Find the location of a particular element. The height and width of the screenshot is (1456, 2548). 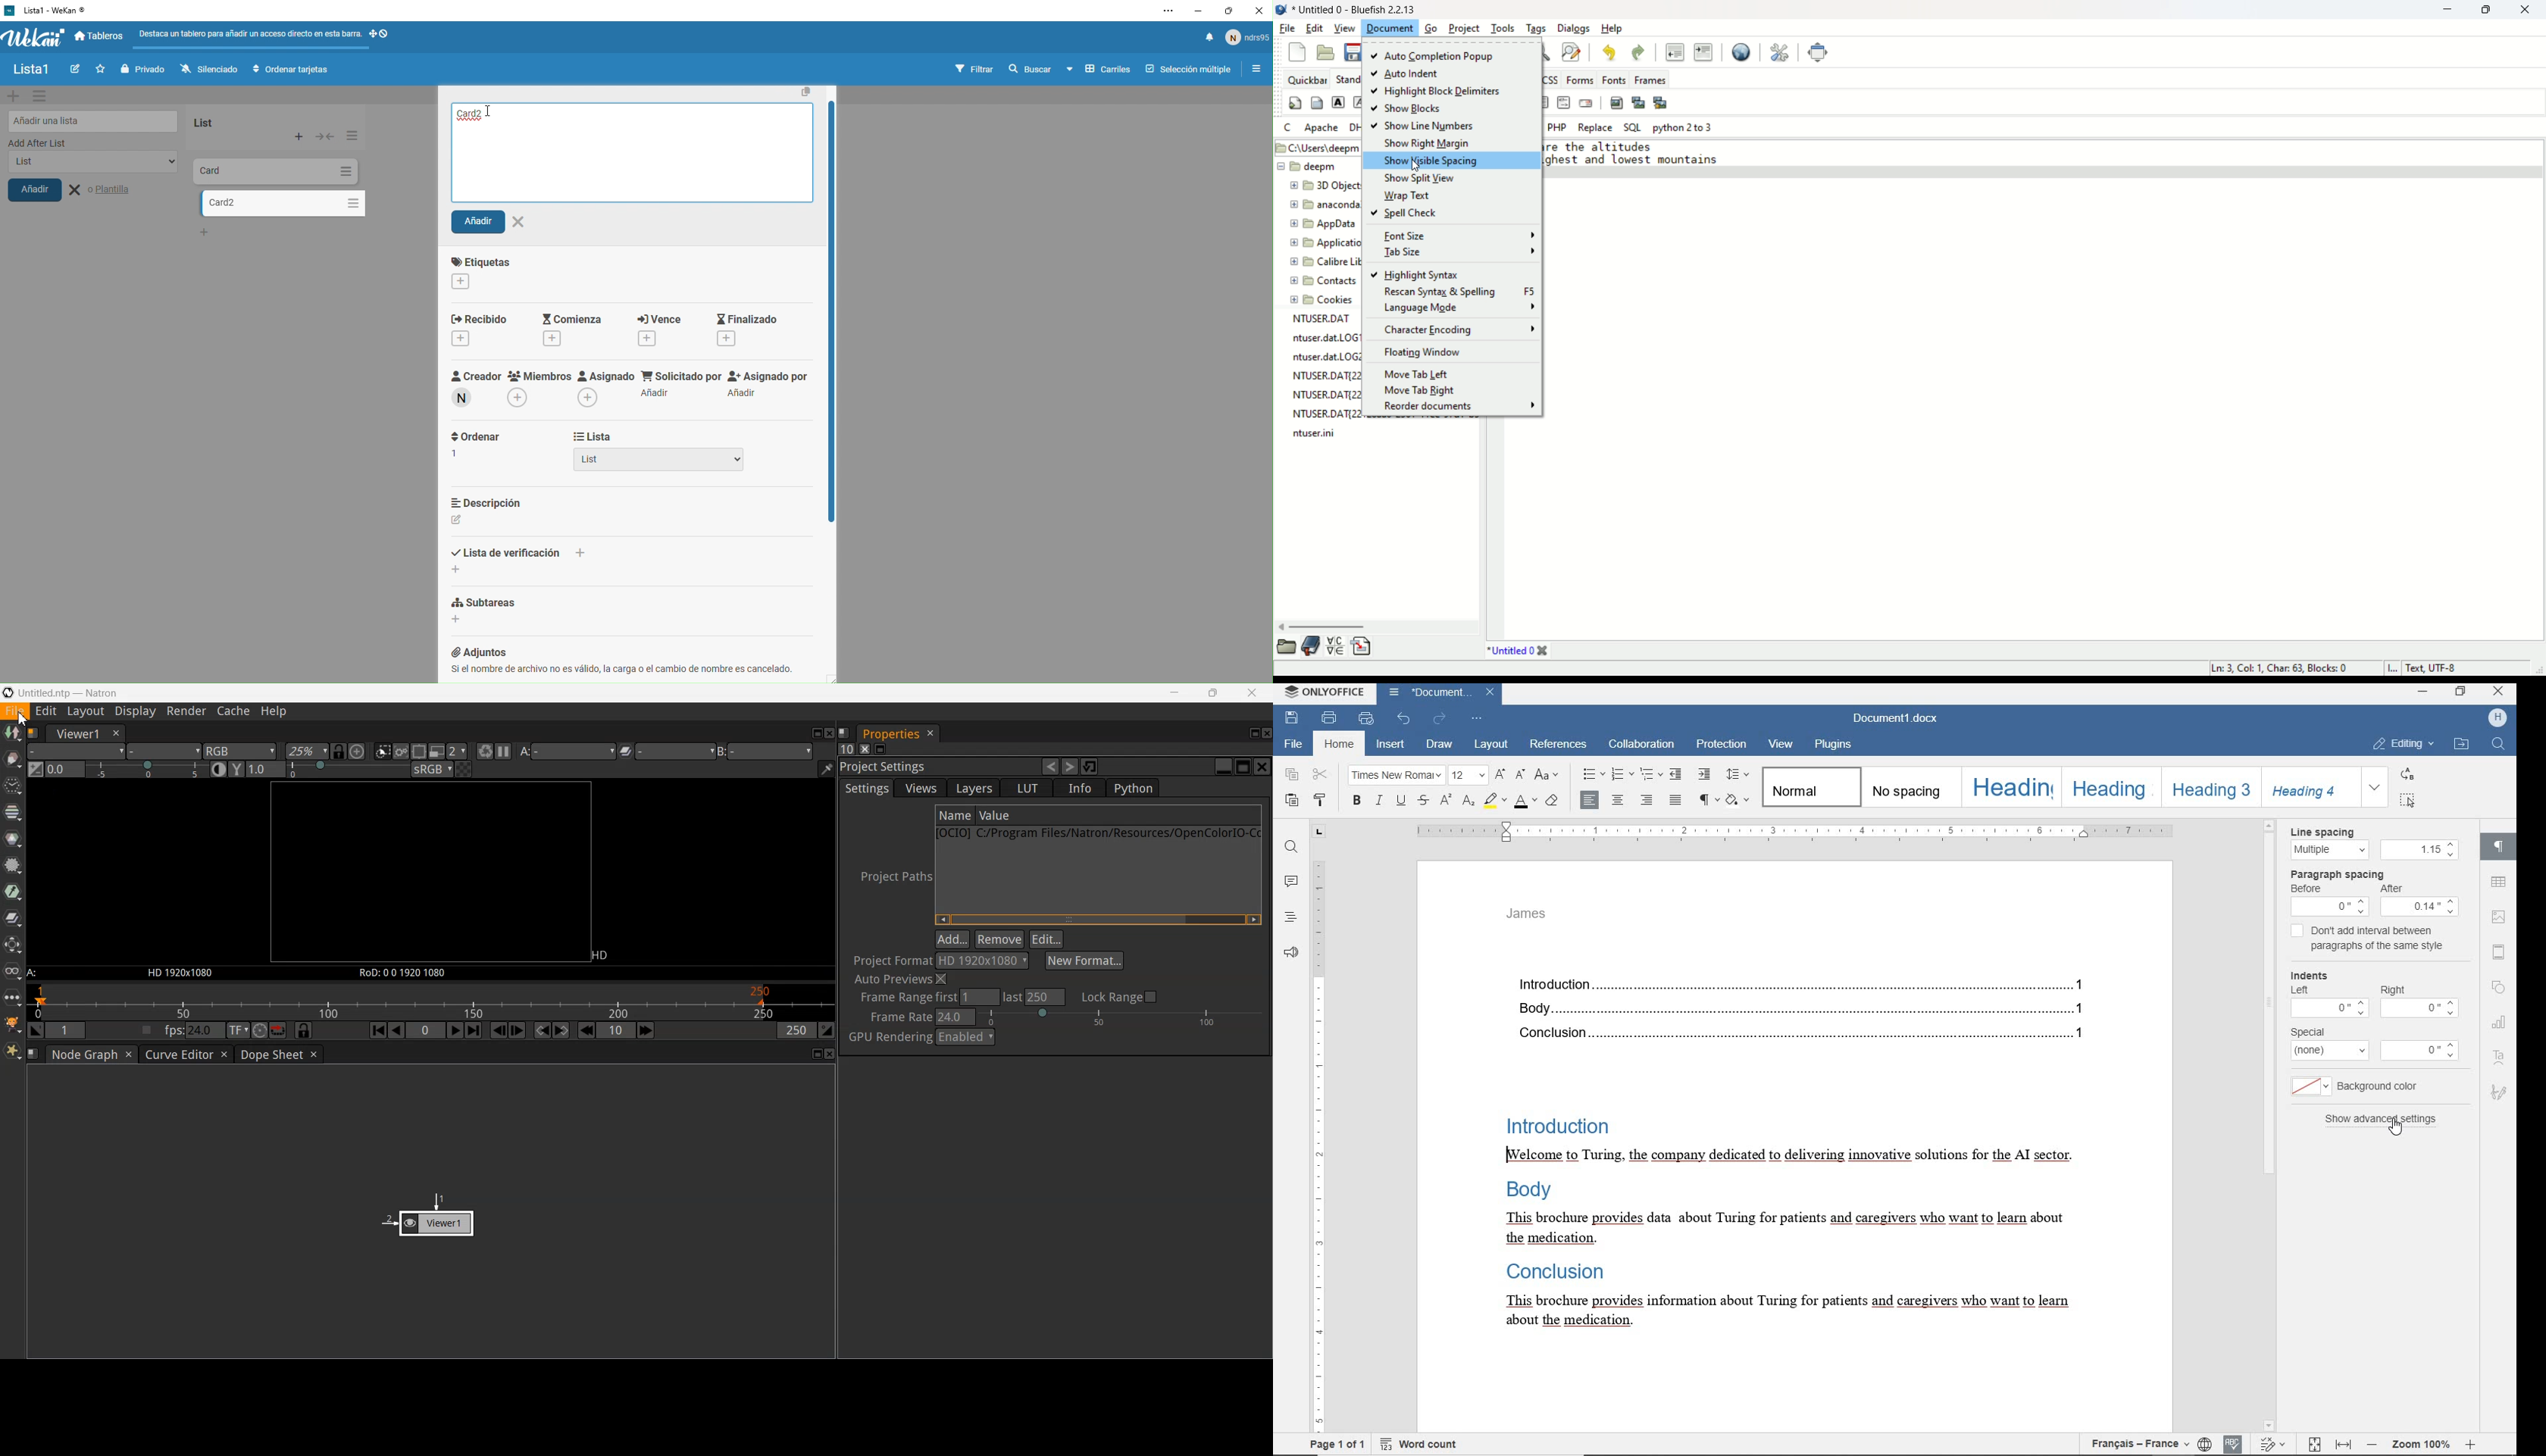

3D objects is located at coordinates (1324, 186).